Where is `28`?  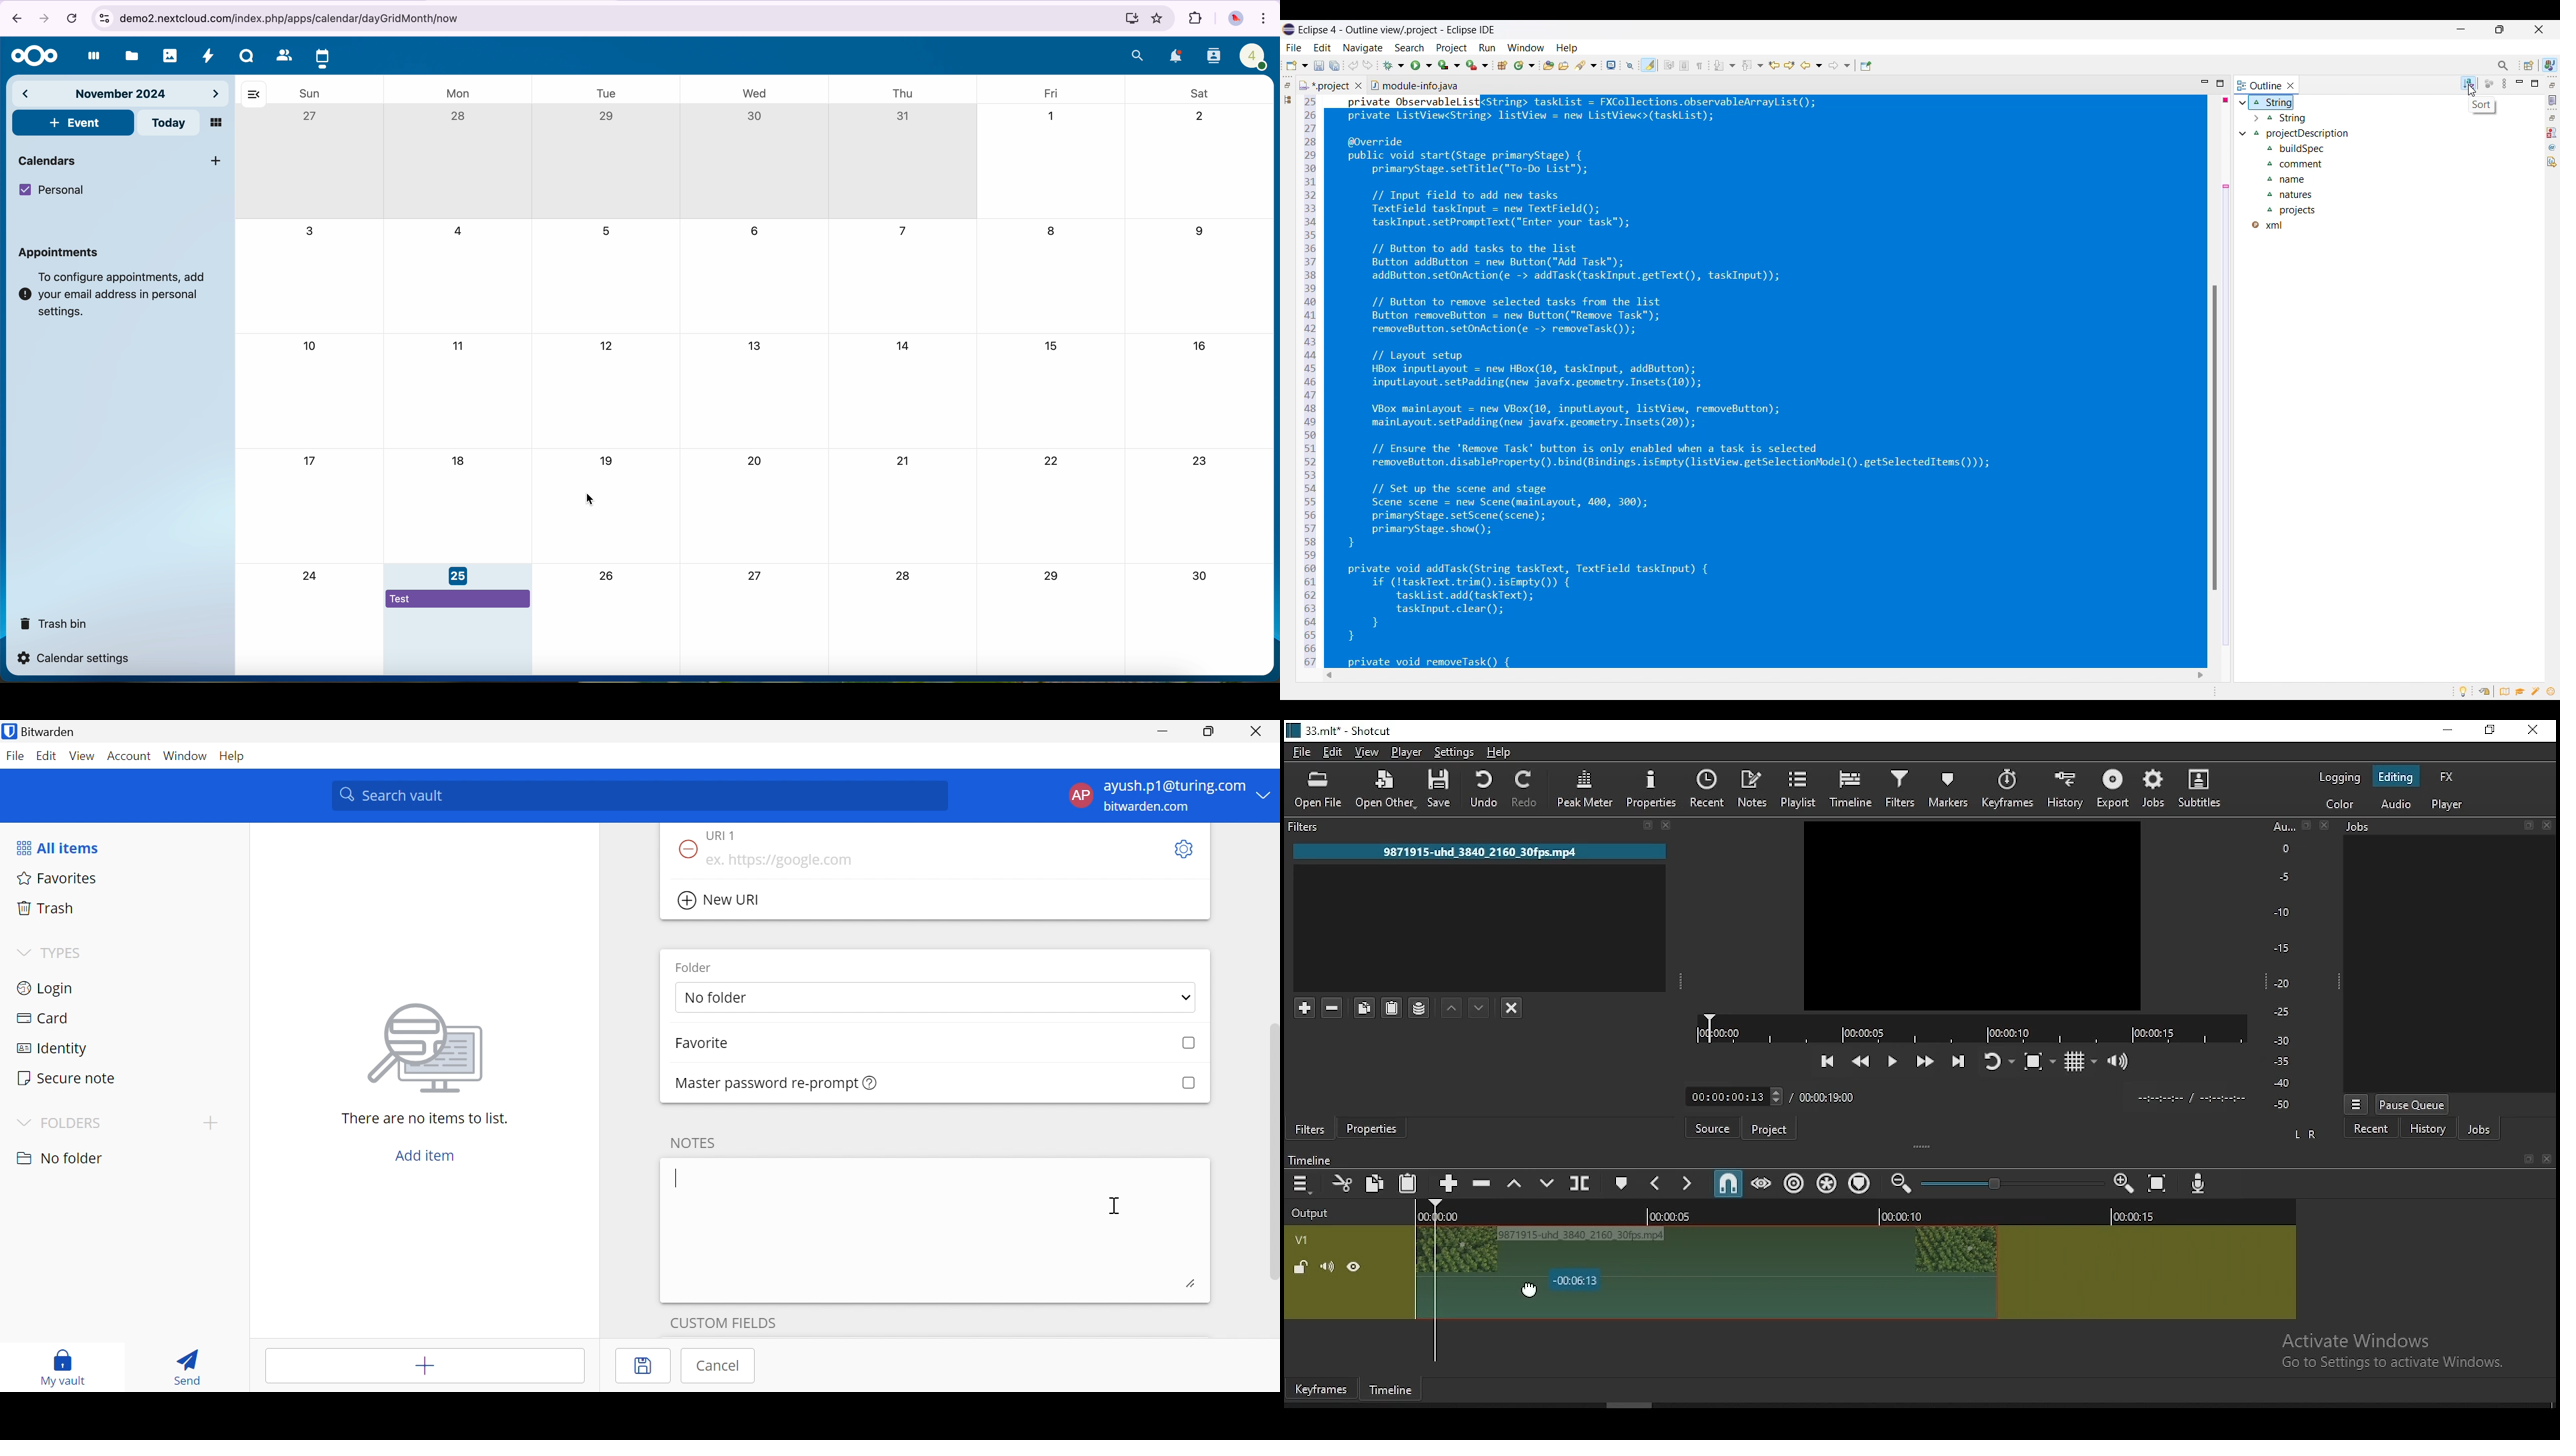 28 is located at coordinates (460, 118).